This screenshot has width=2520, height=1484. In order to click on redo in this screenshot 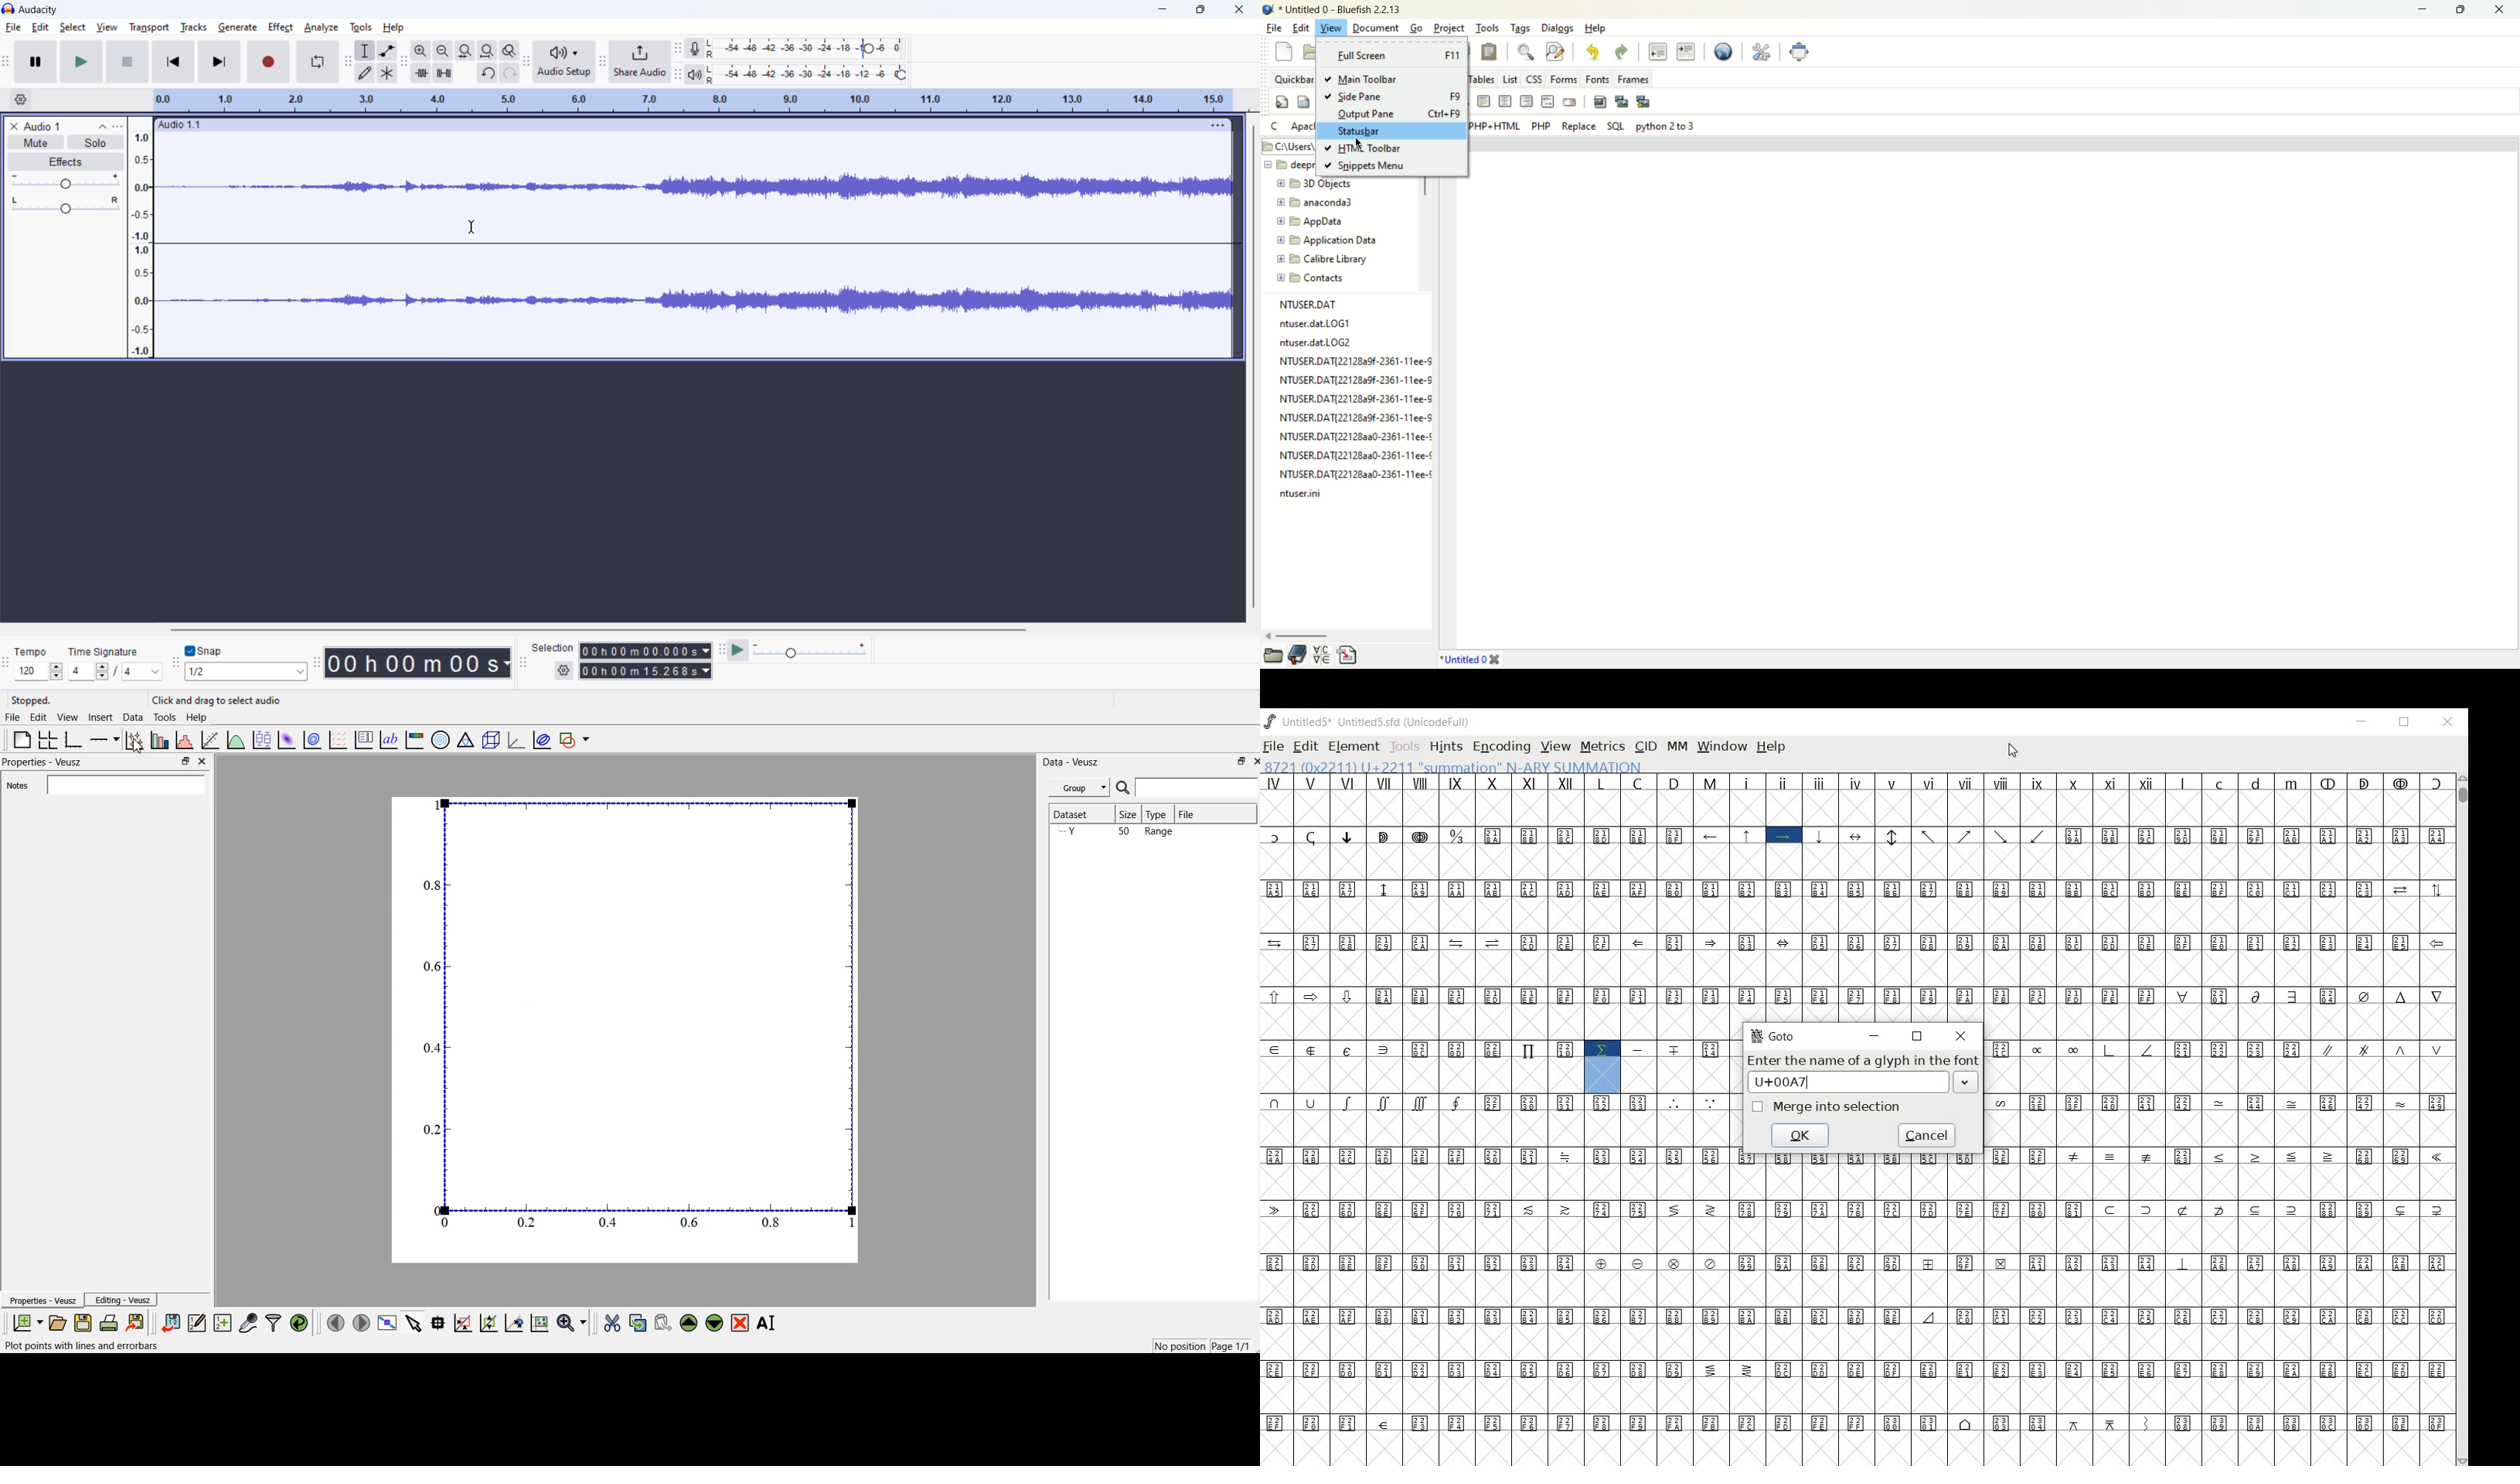, I will do `click(1621, 52)`.